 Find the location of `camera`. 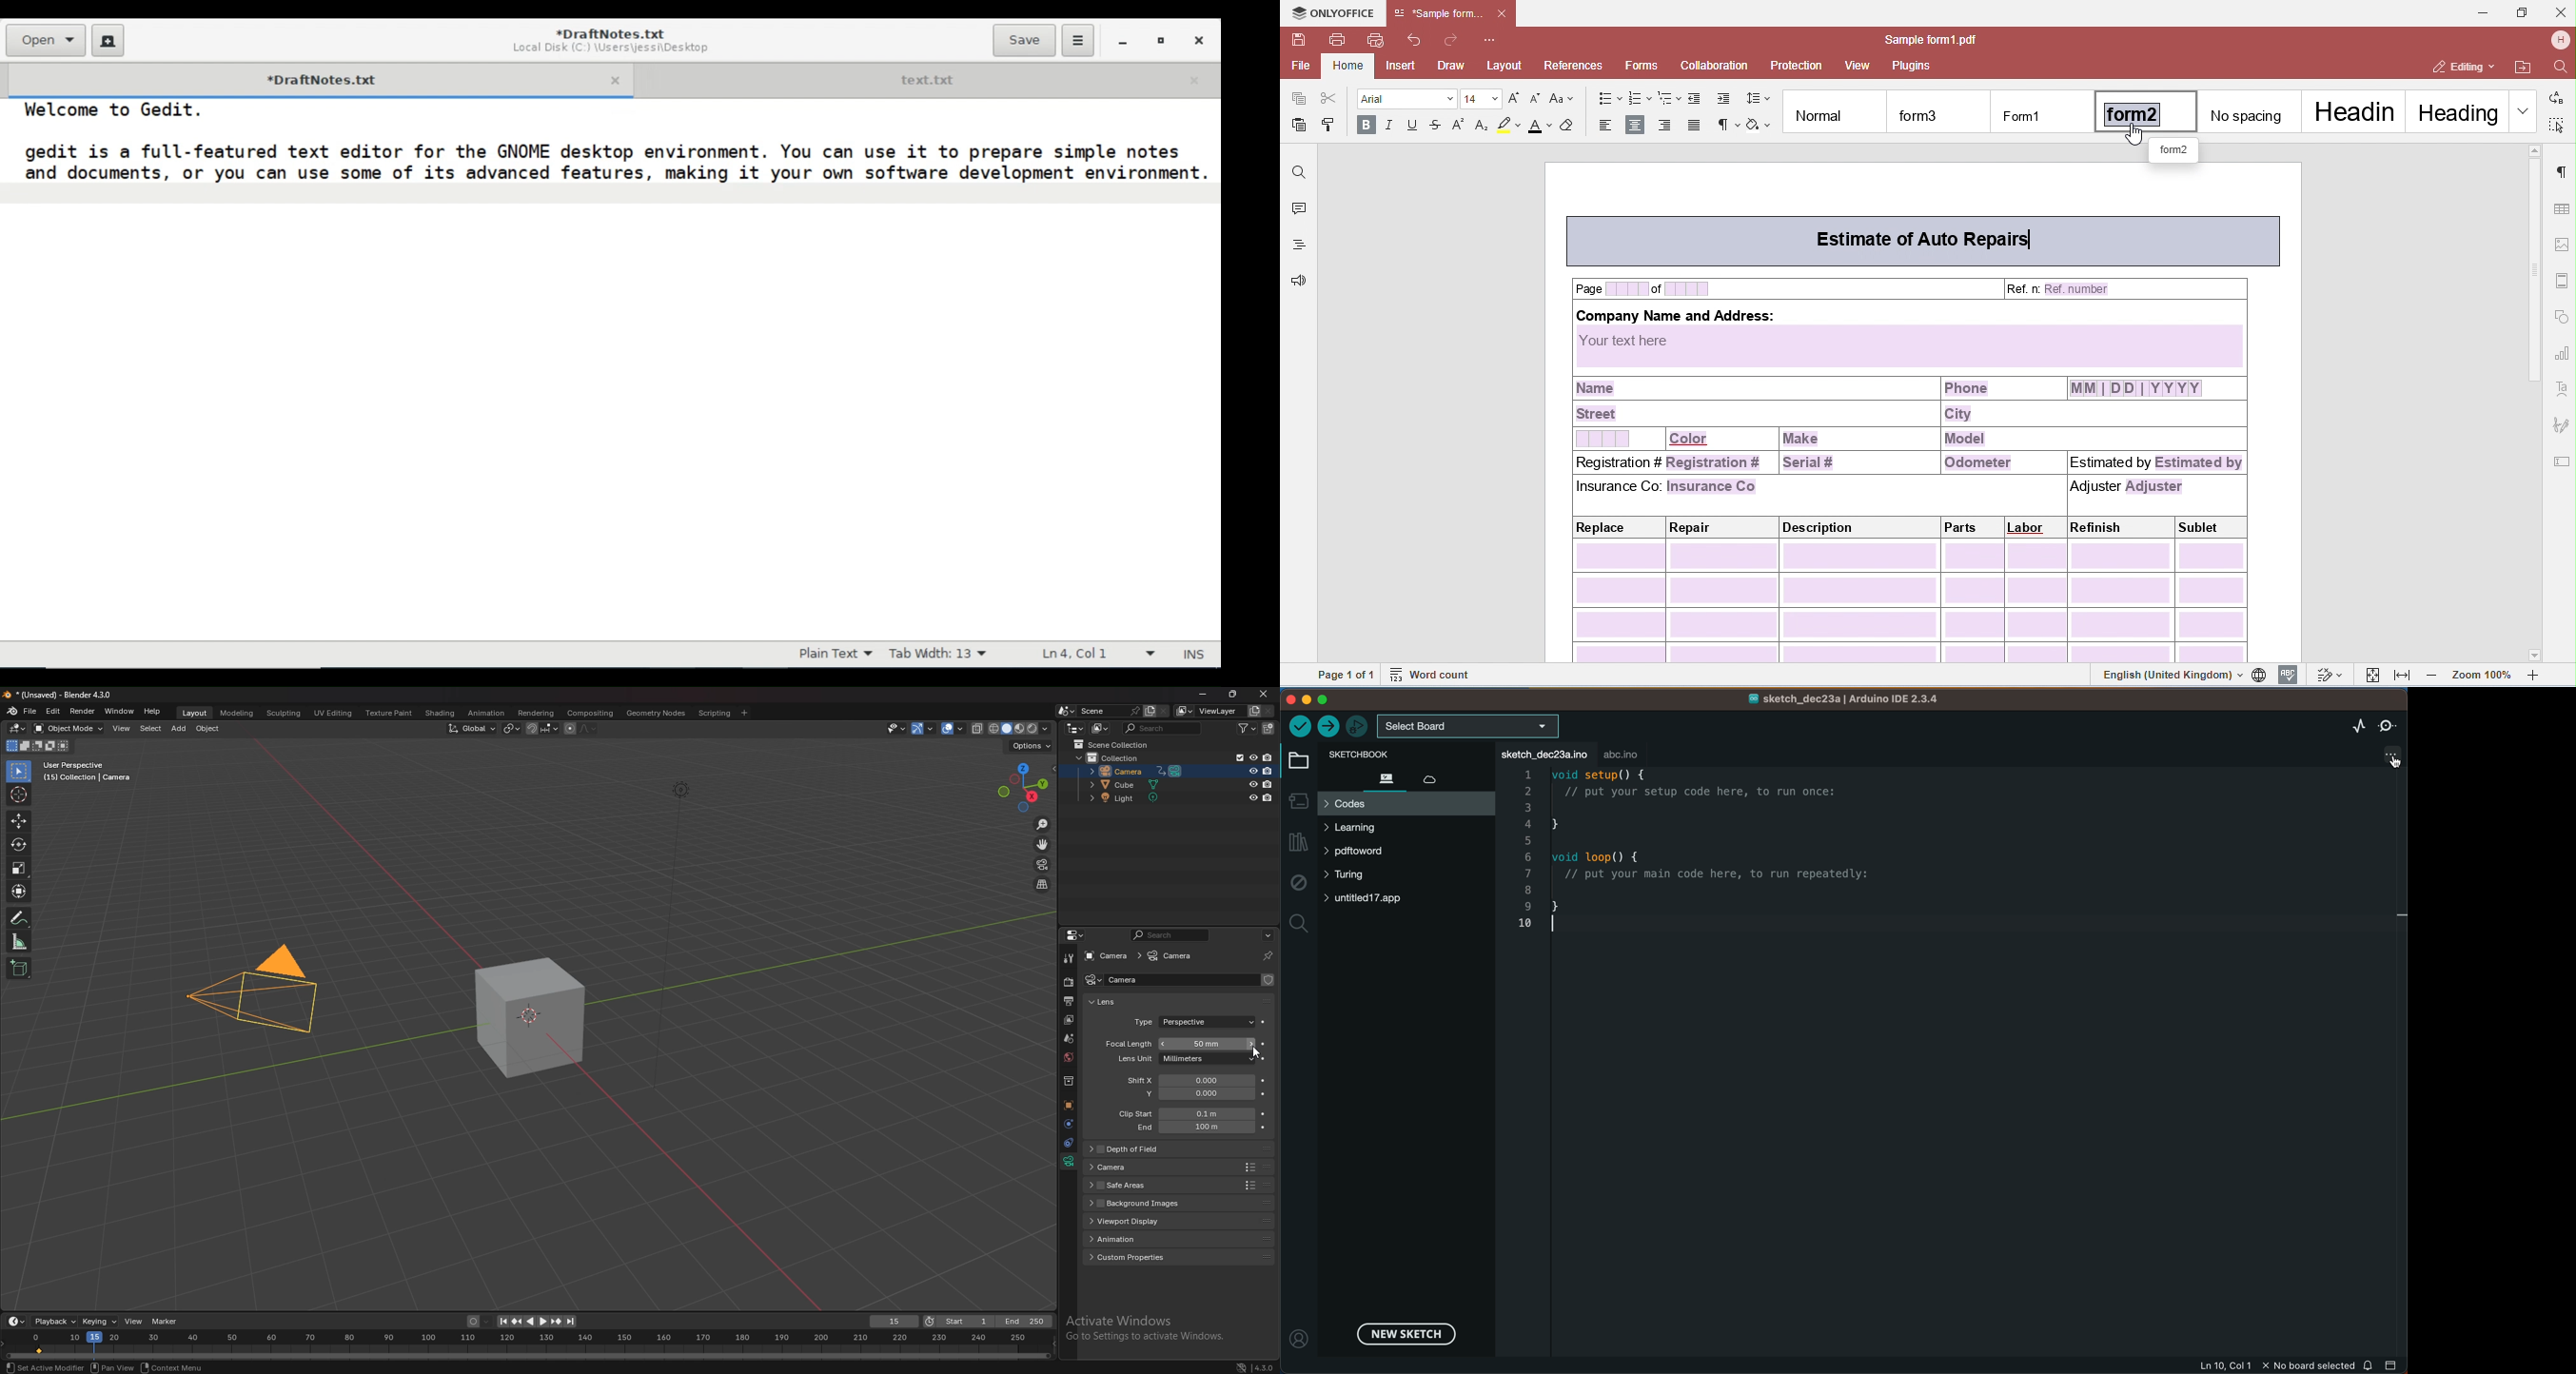

camera is located at coordinates (1133, 770).